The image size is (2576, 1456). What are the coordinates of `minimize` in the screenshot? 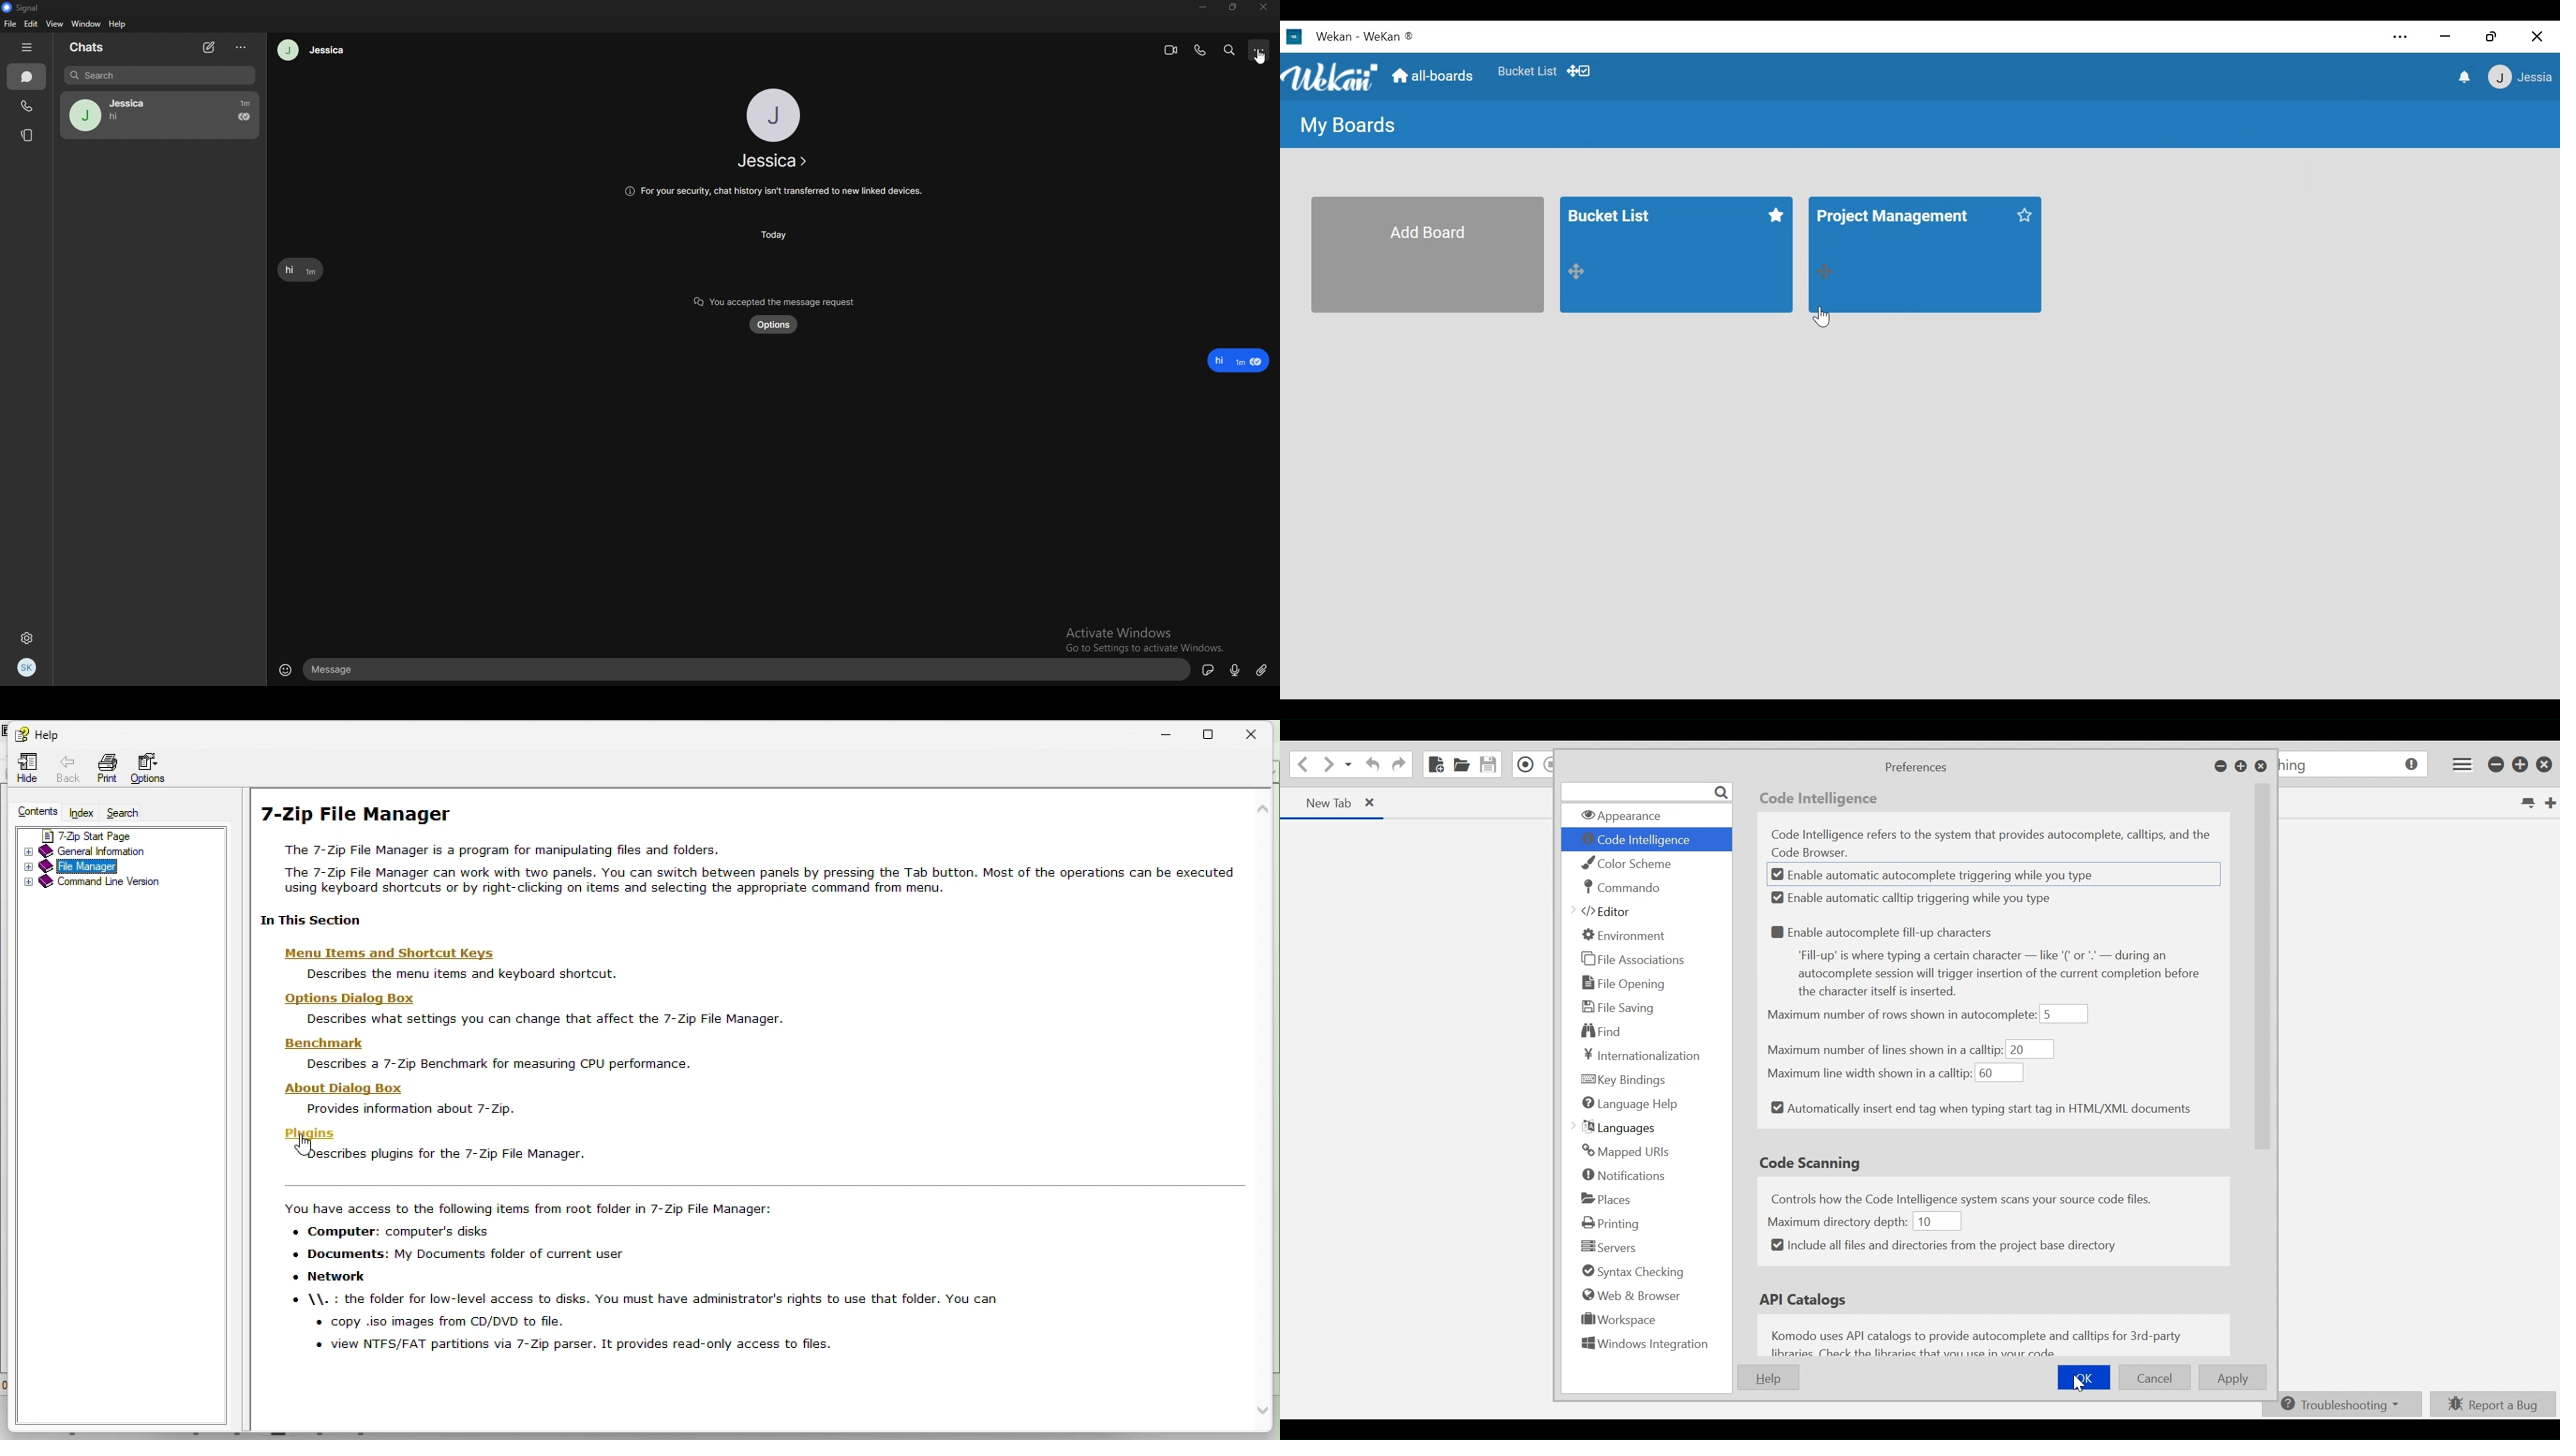 It's located at (2445, 37).